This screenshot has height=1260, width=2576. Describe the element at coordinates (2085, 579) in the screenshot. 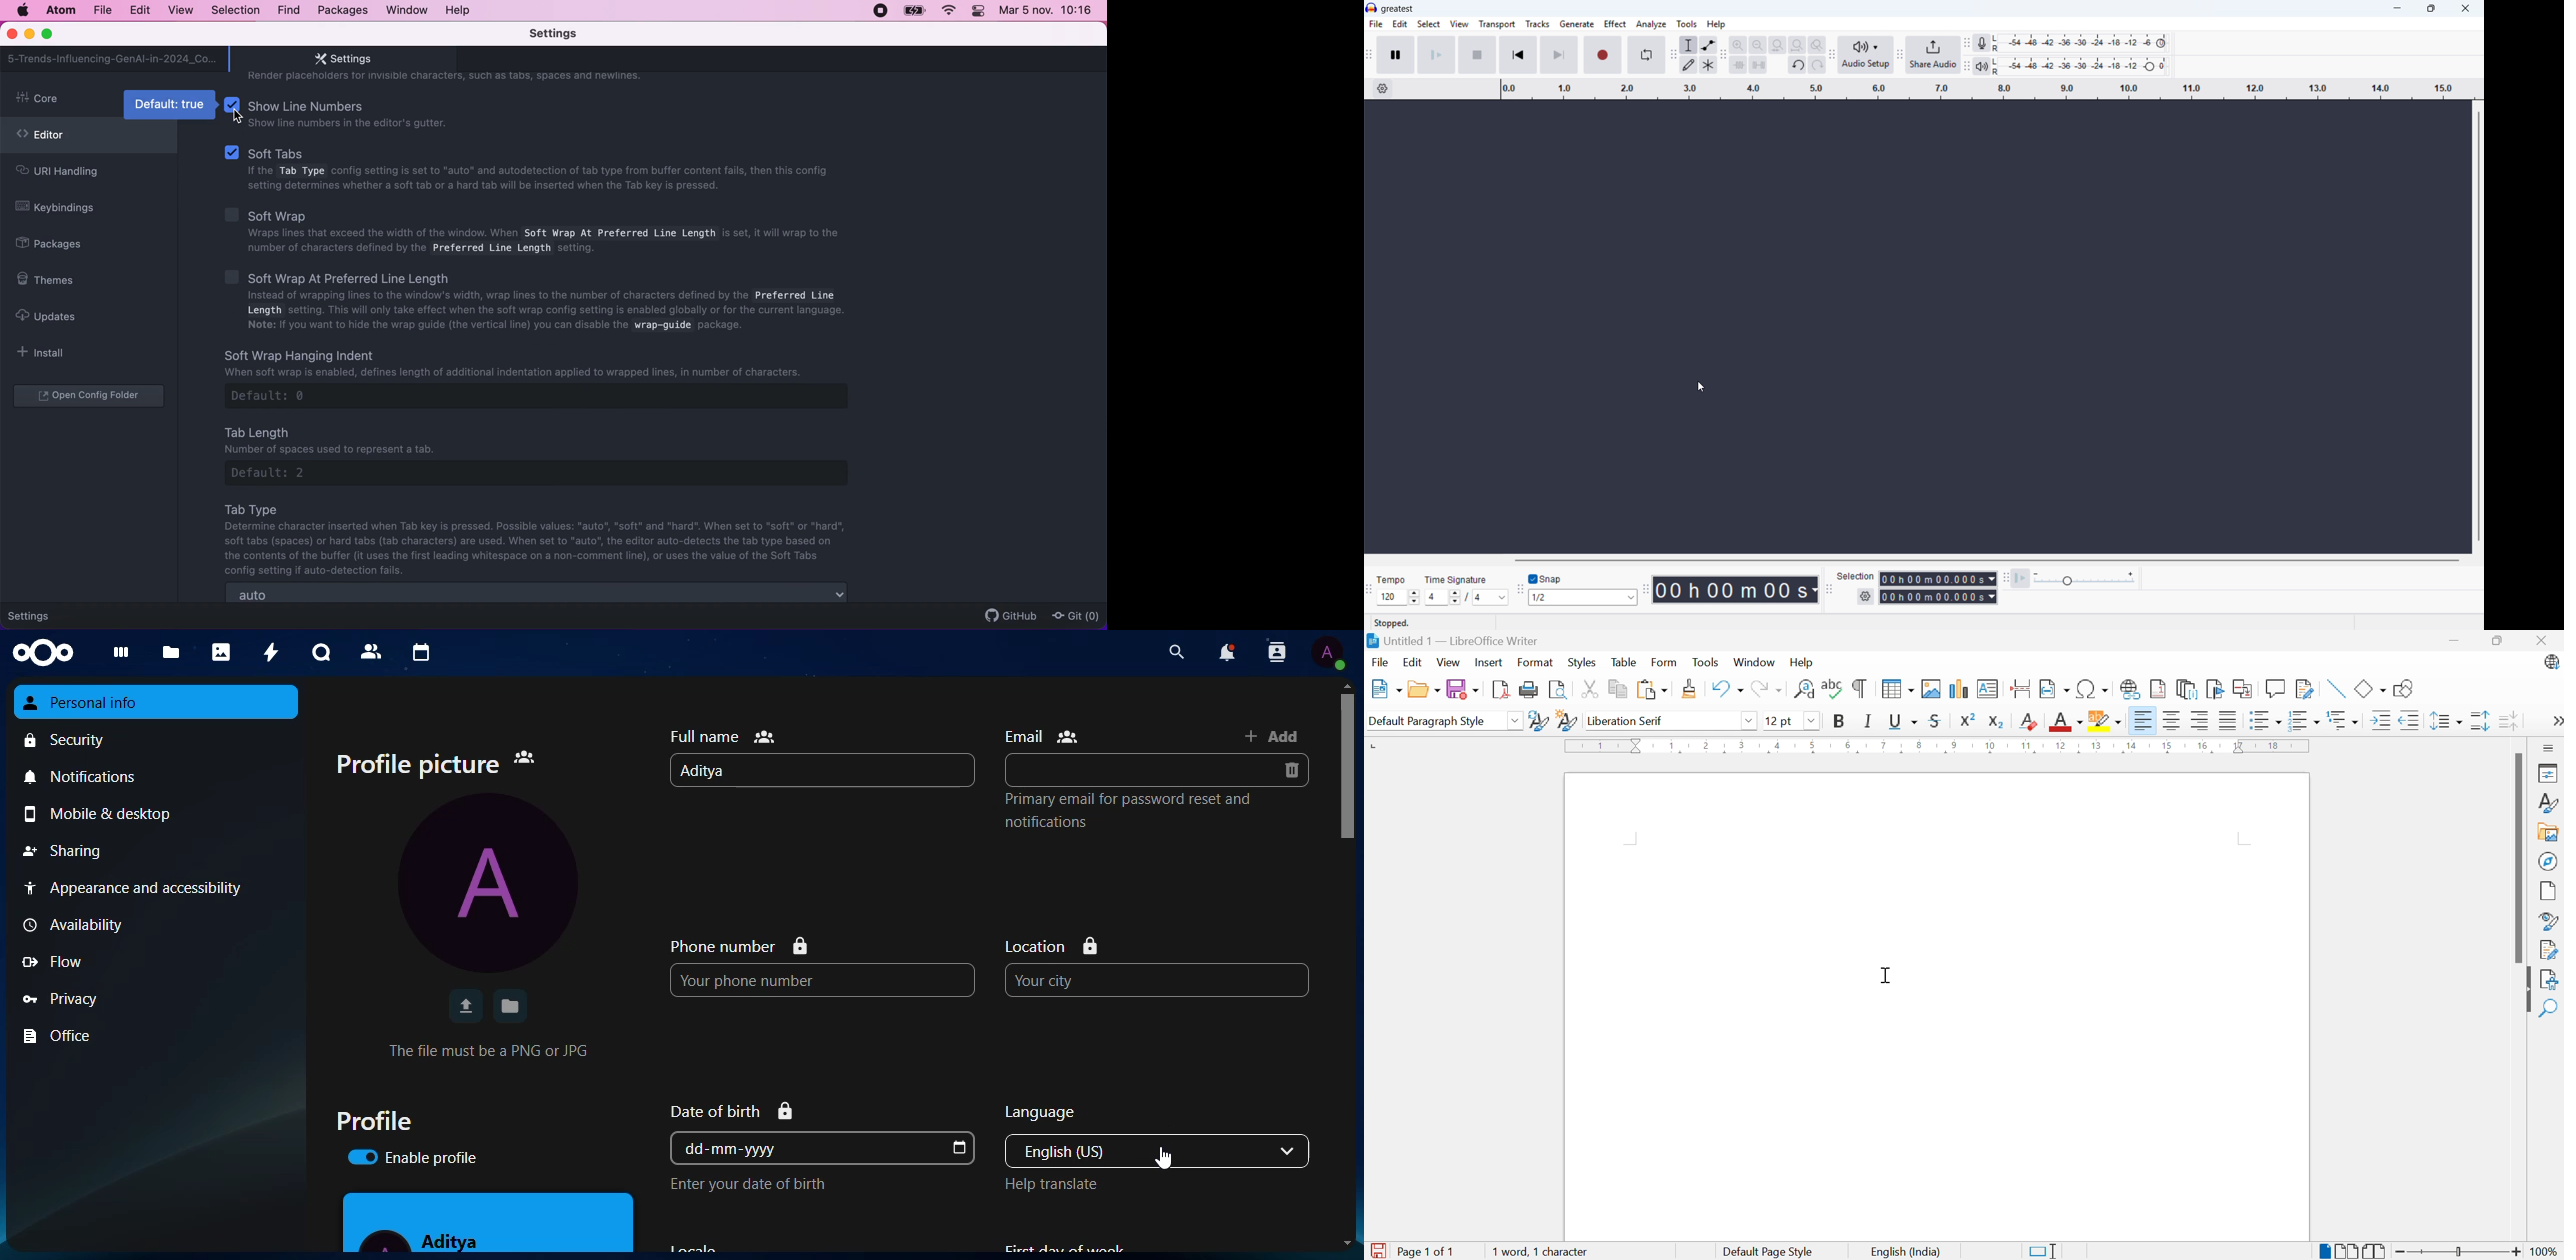

I see `Playback speed ` at that location.